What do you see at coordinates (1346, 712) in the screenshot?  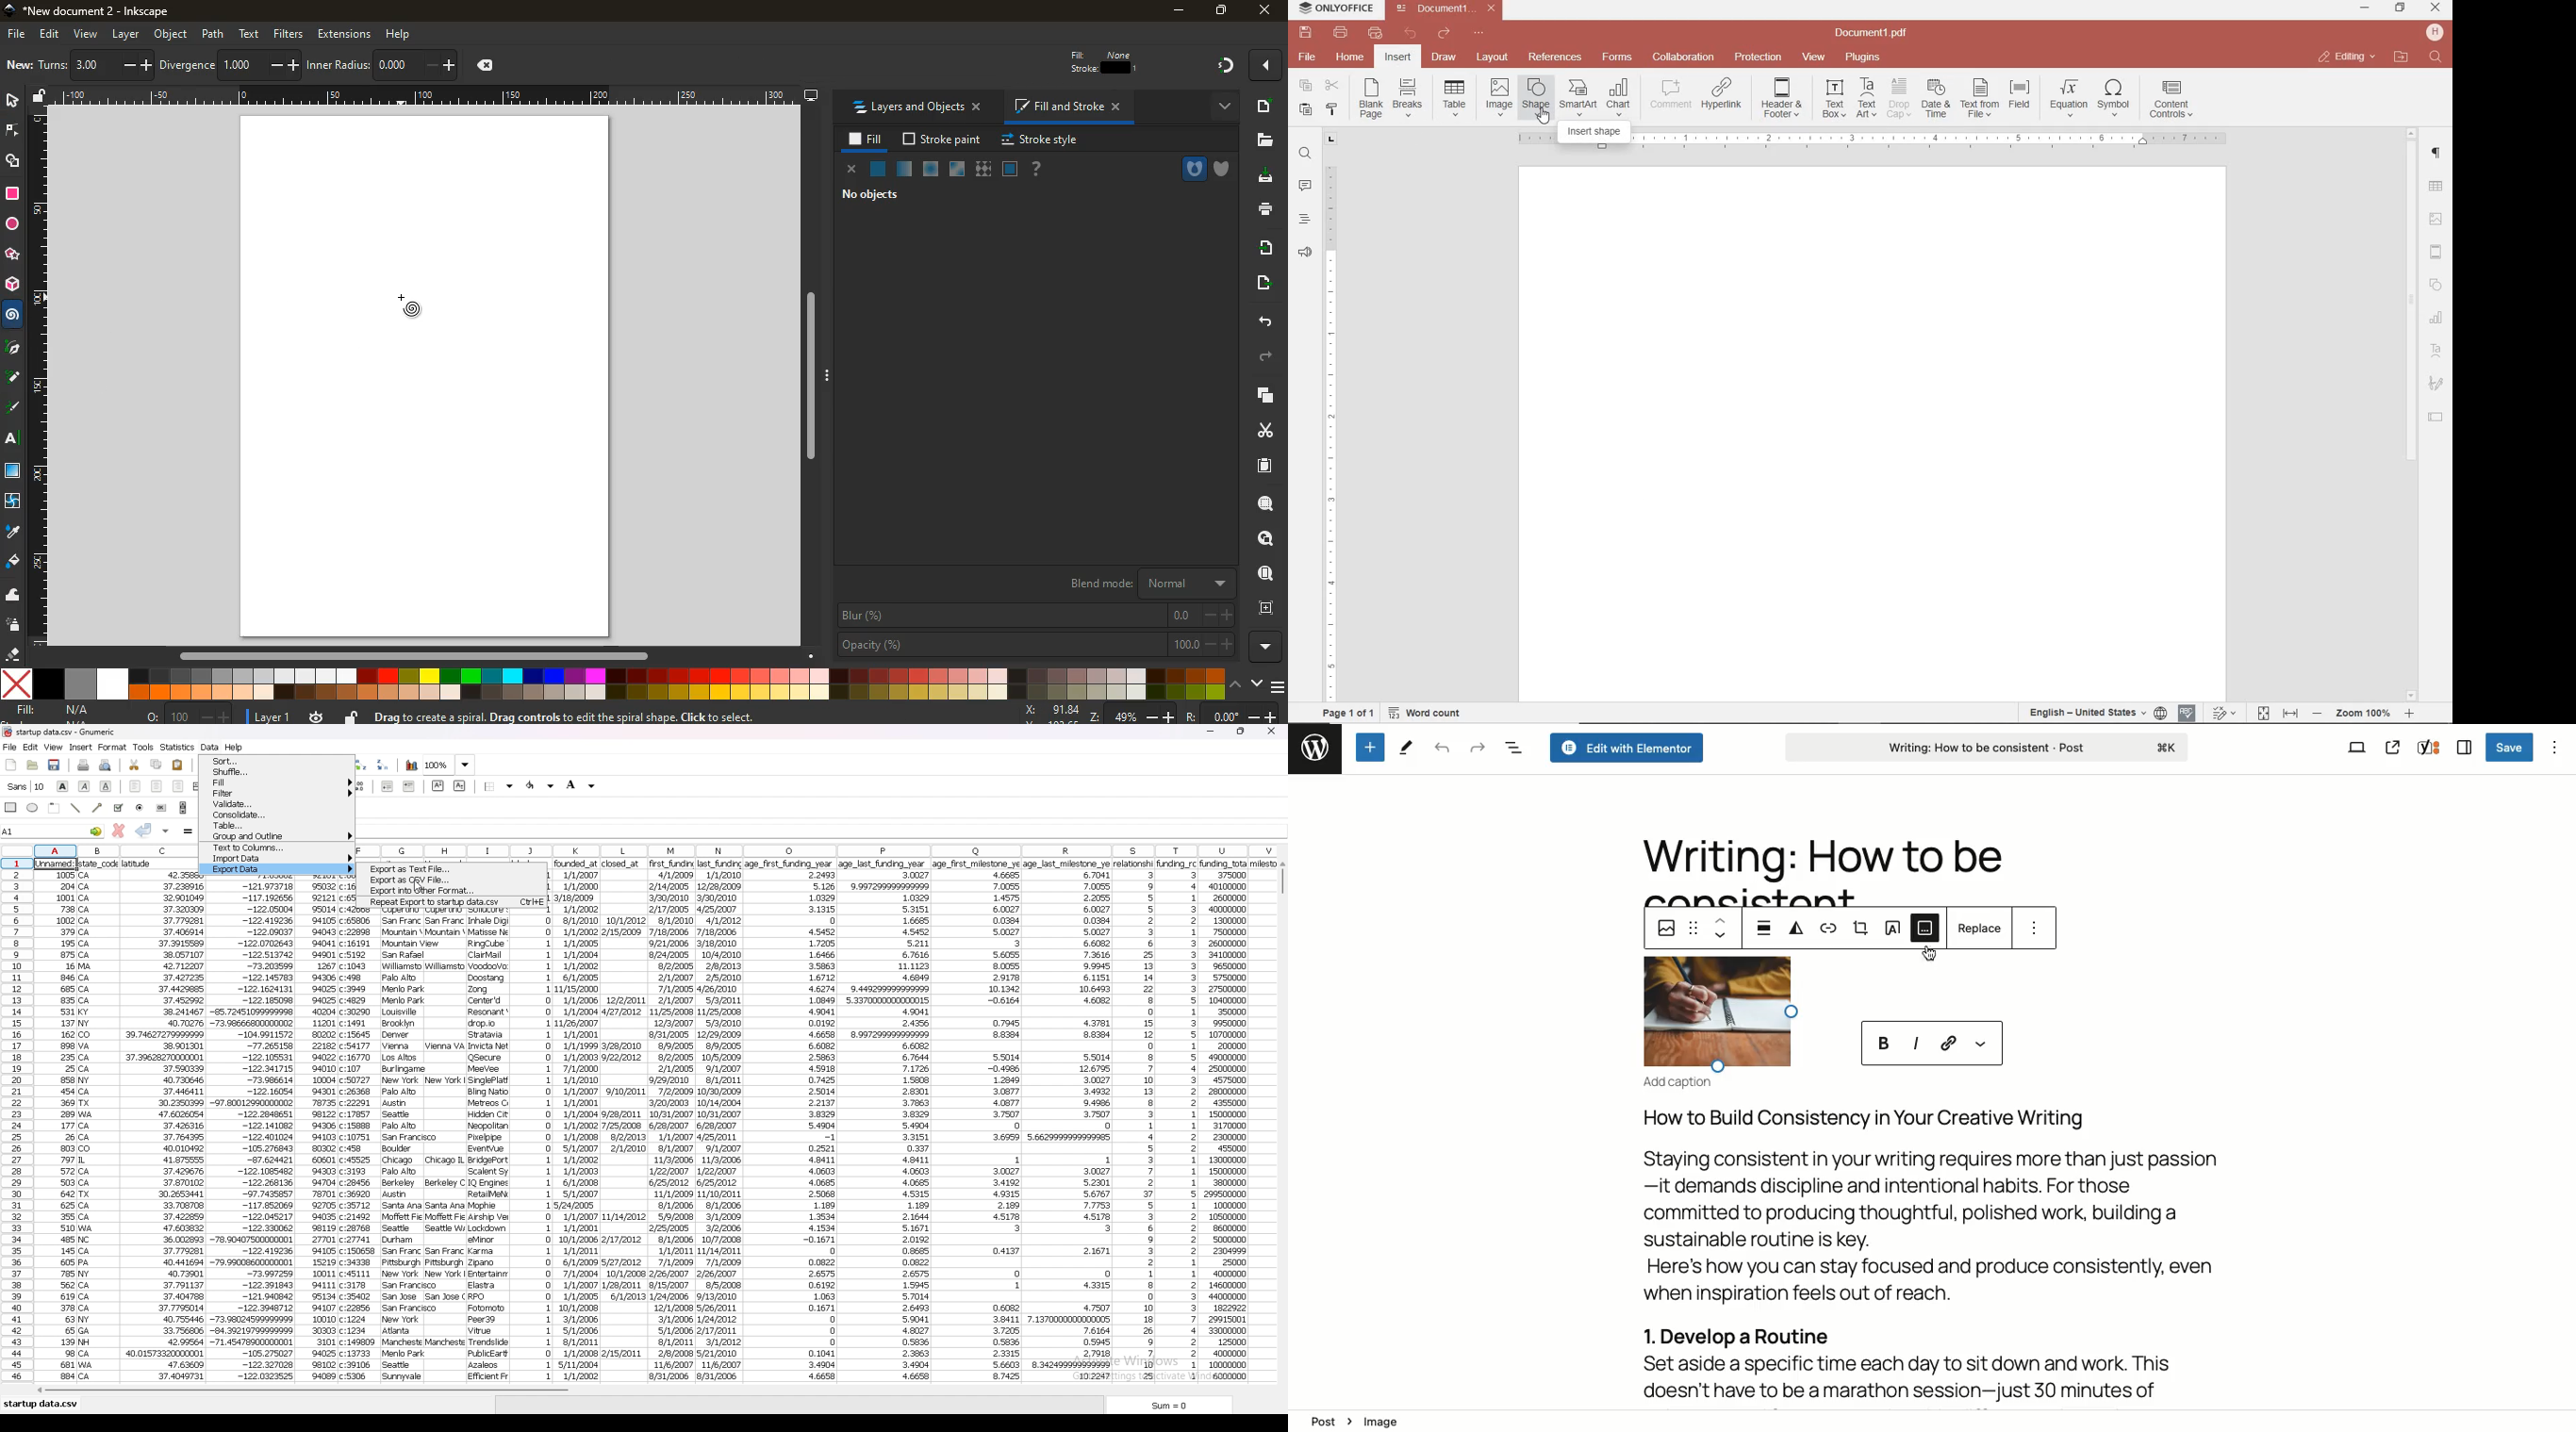 I see `page 1 of 1` at bounding box center [1346, 712].